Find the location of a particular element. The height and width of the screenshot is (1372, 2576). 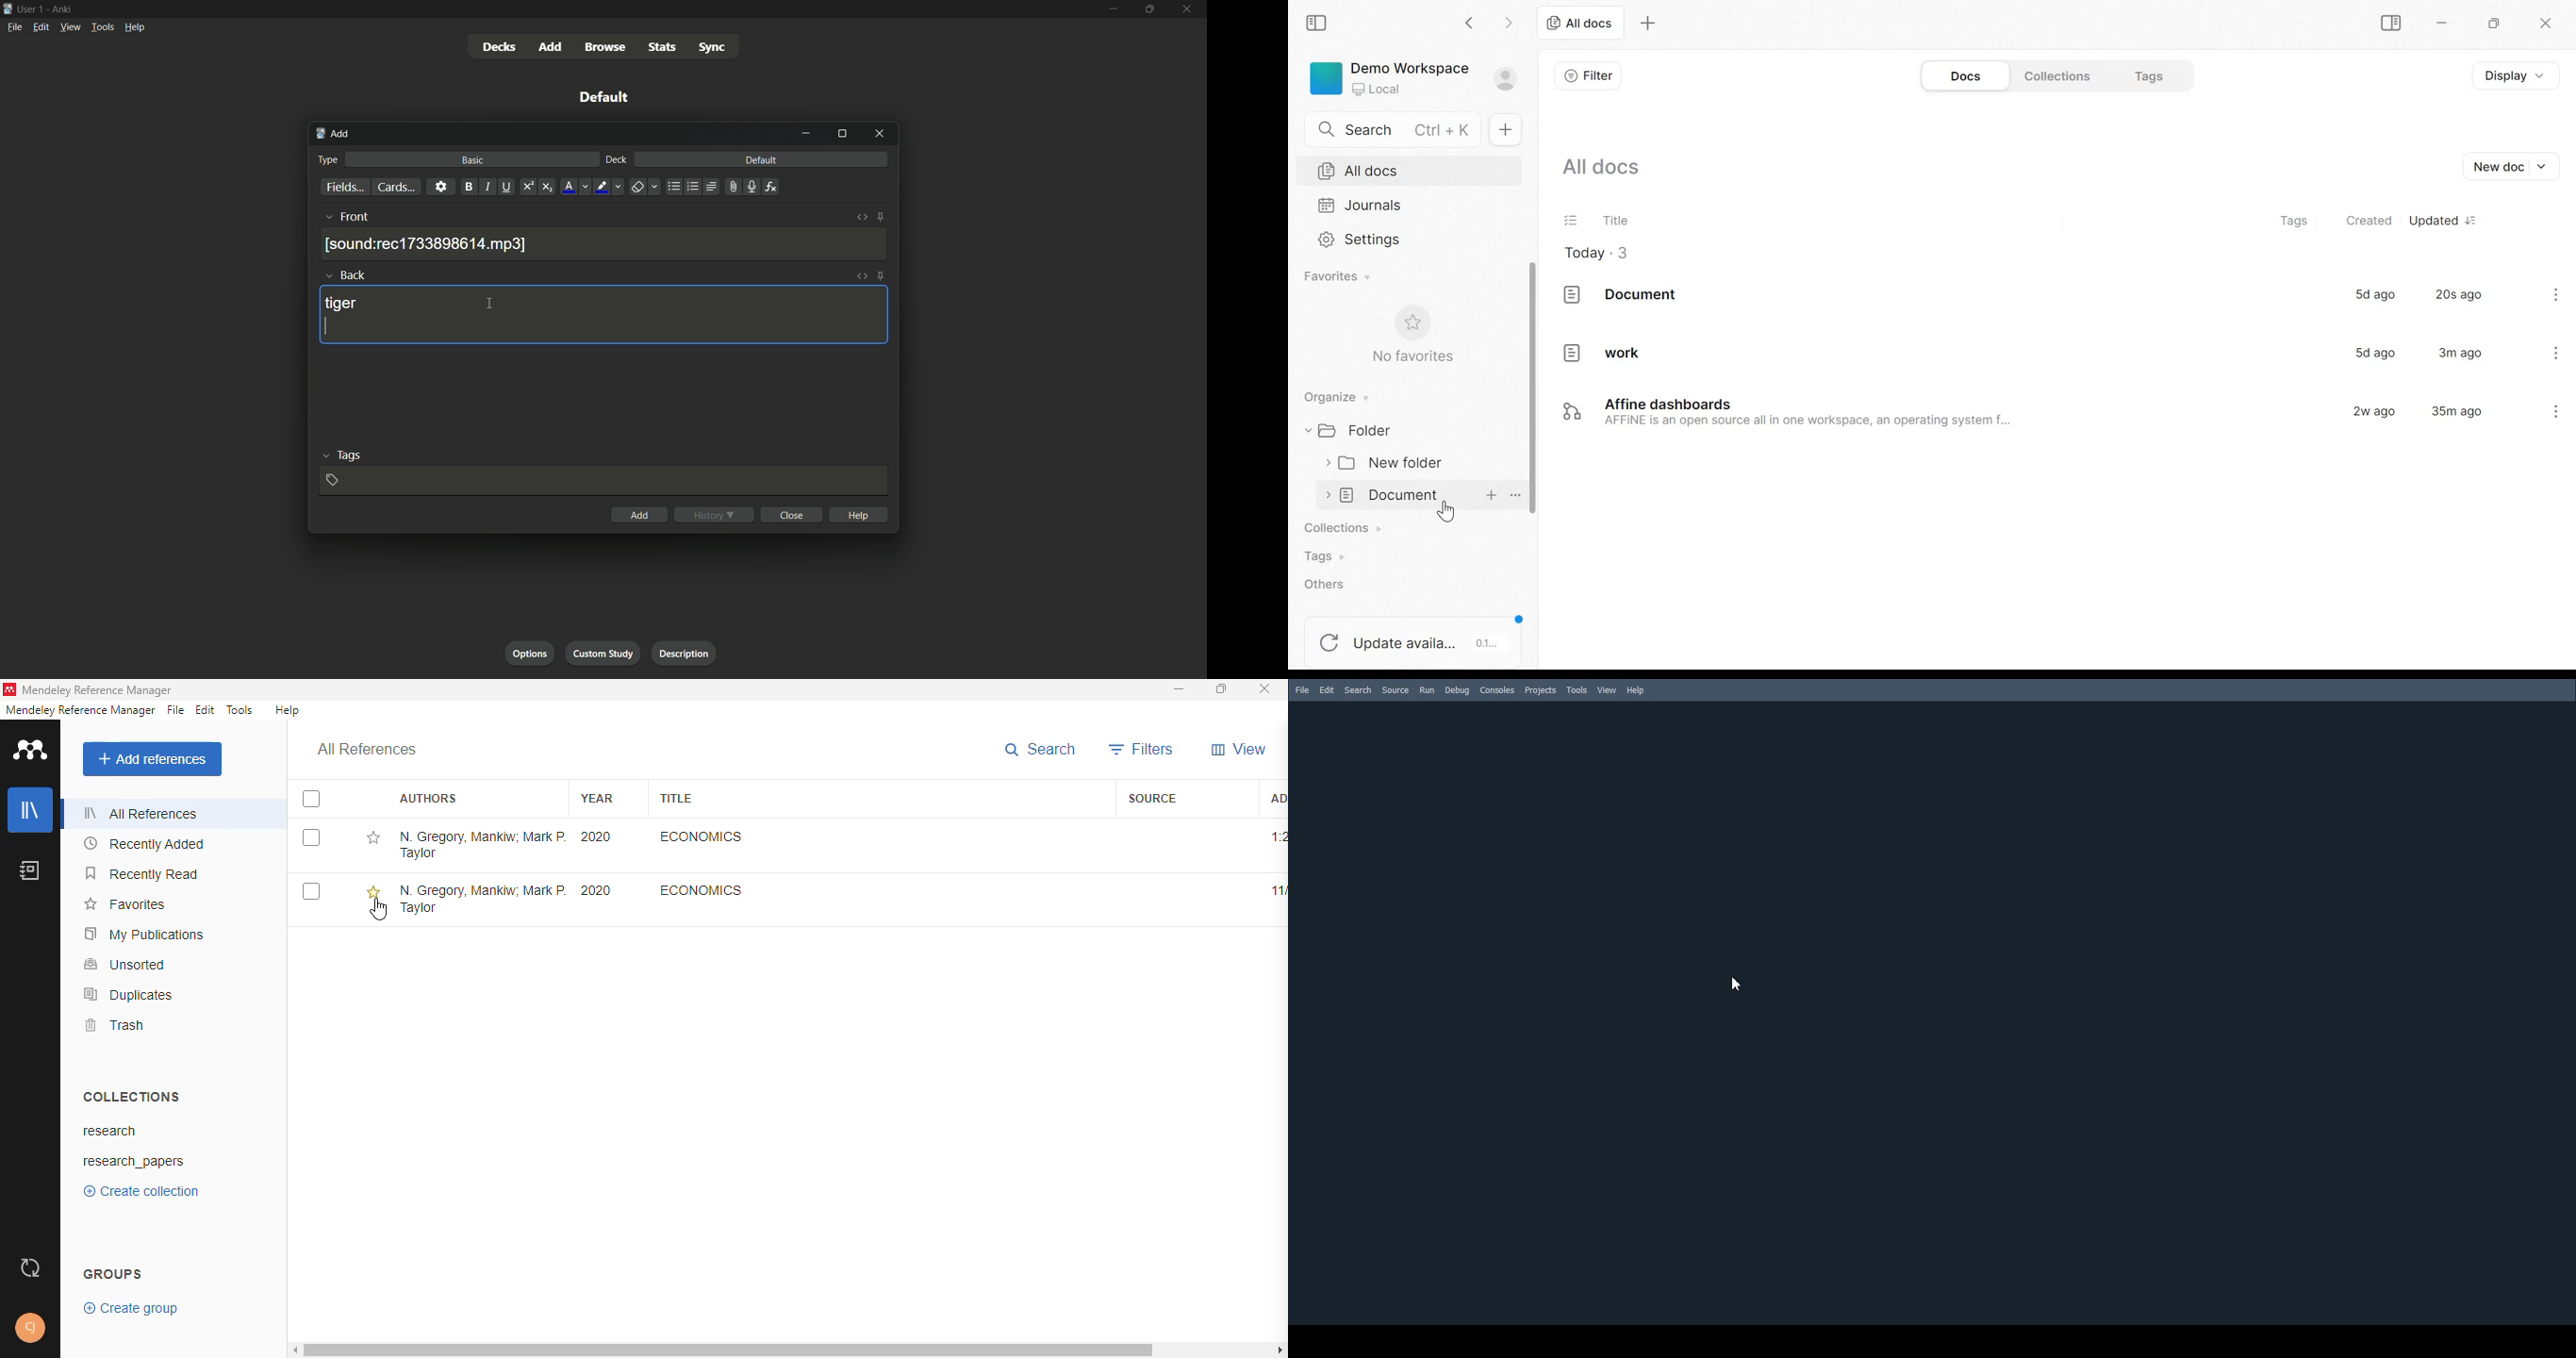

create collection is located at coordinates (141, 1191).